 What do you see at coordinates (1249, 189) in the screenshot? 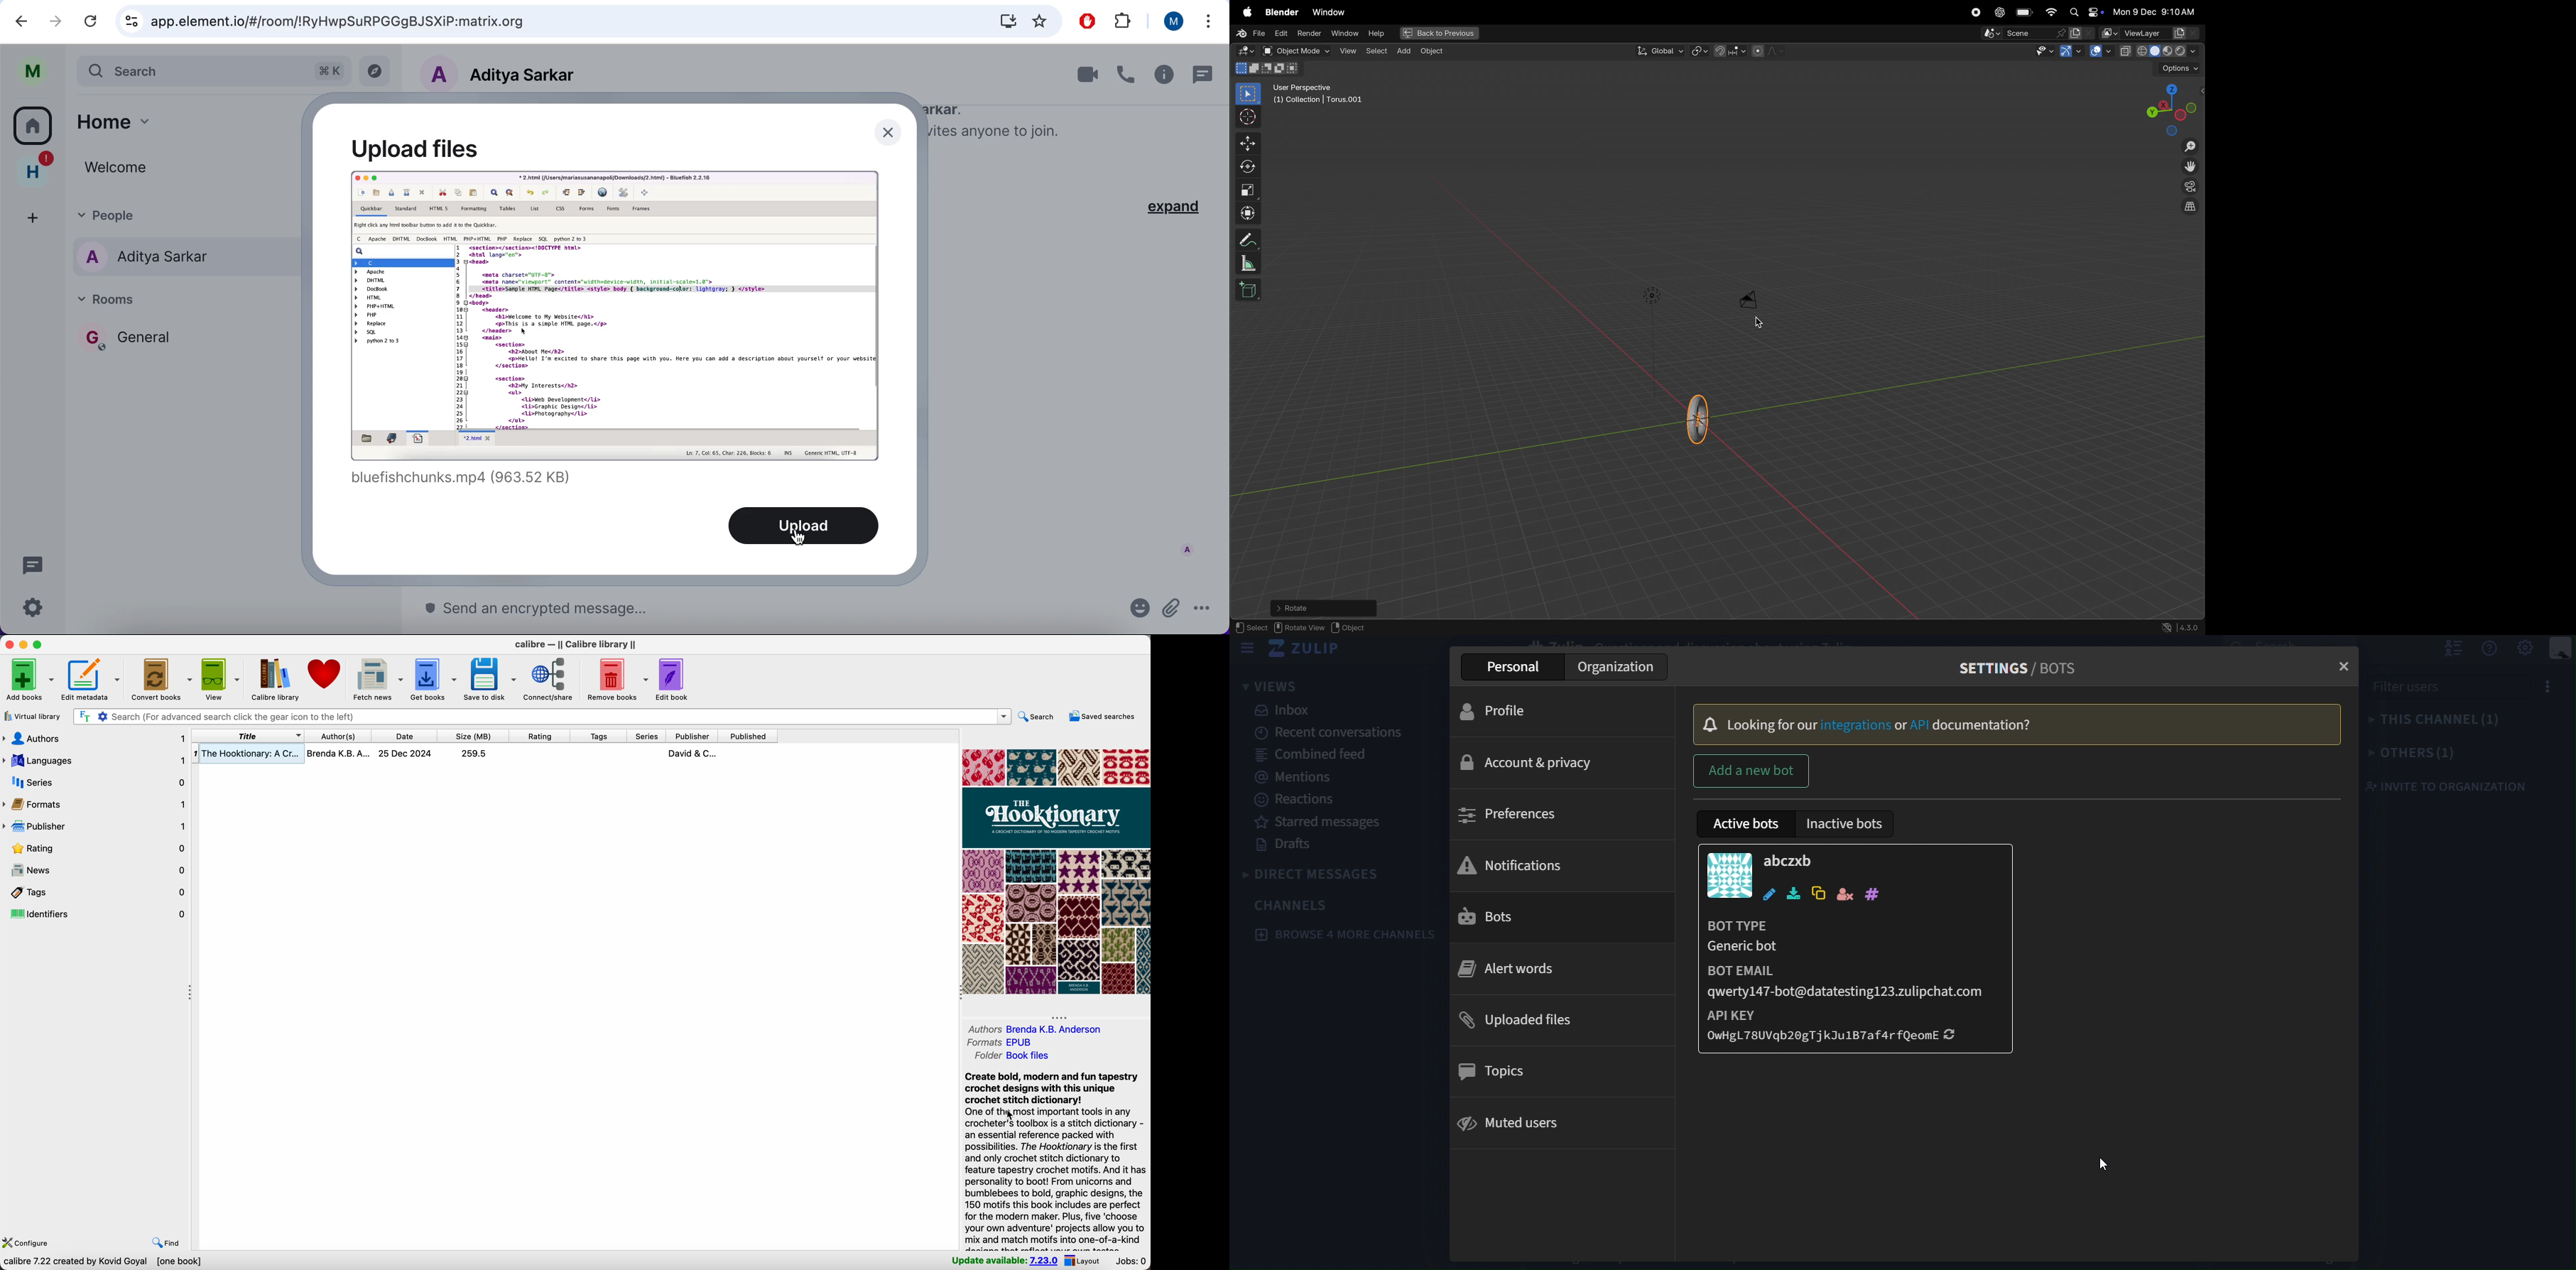
I see `scale` at bounding box center [1249, 189].